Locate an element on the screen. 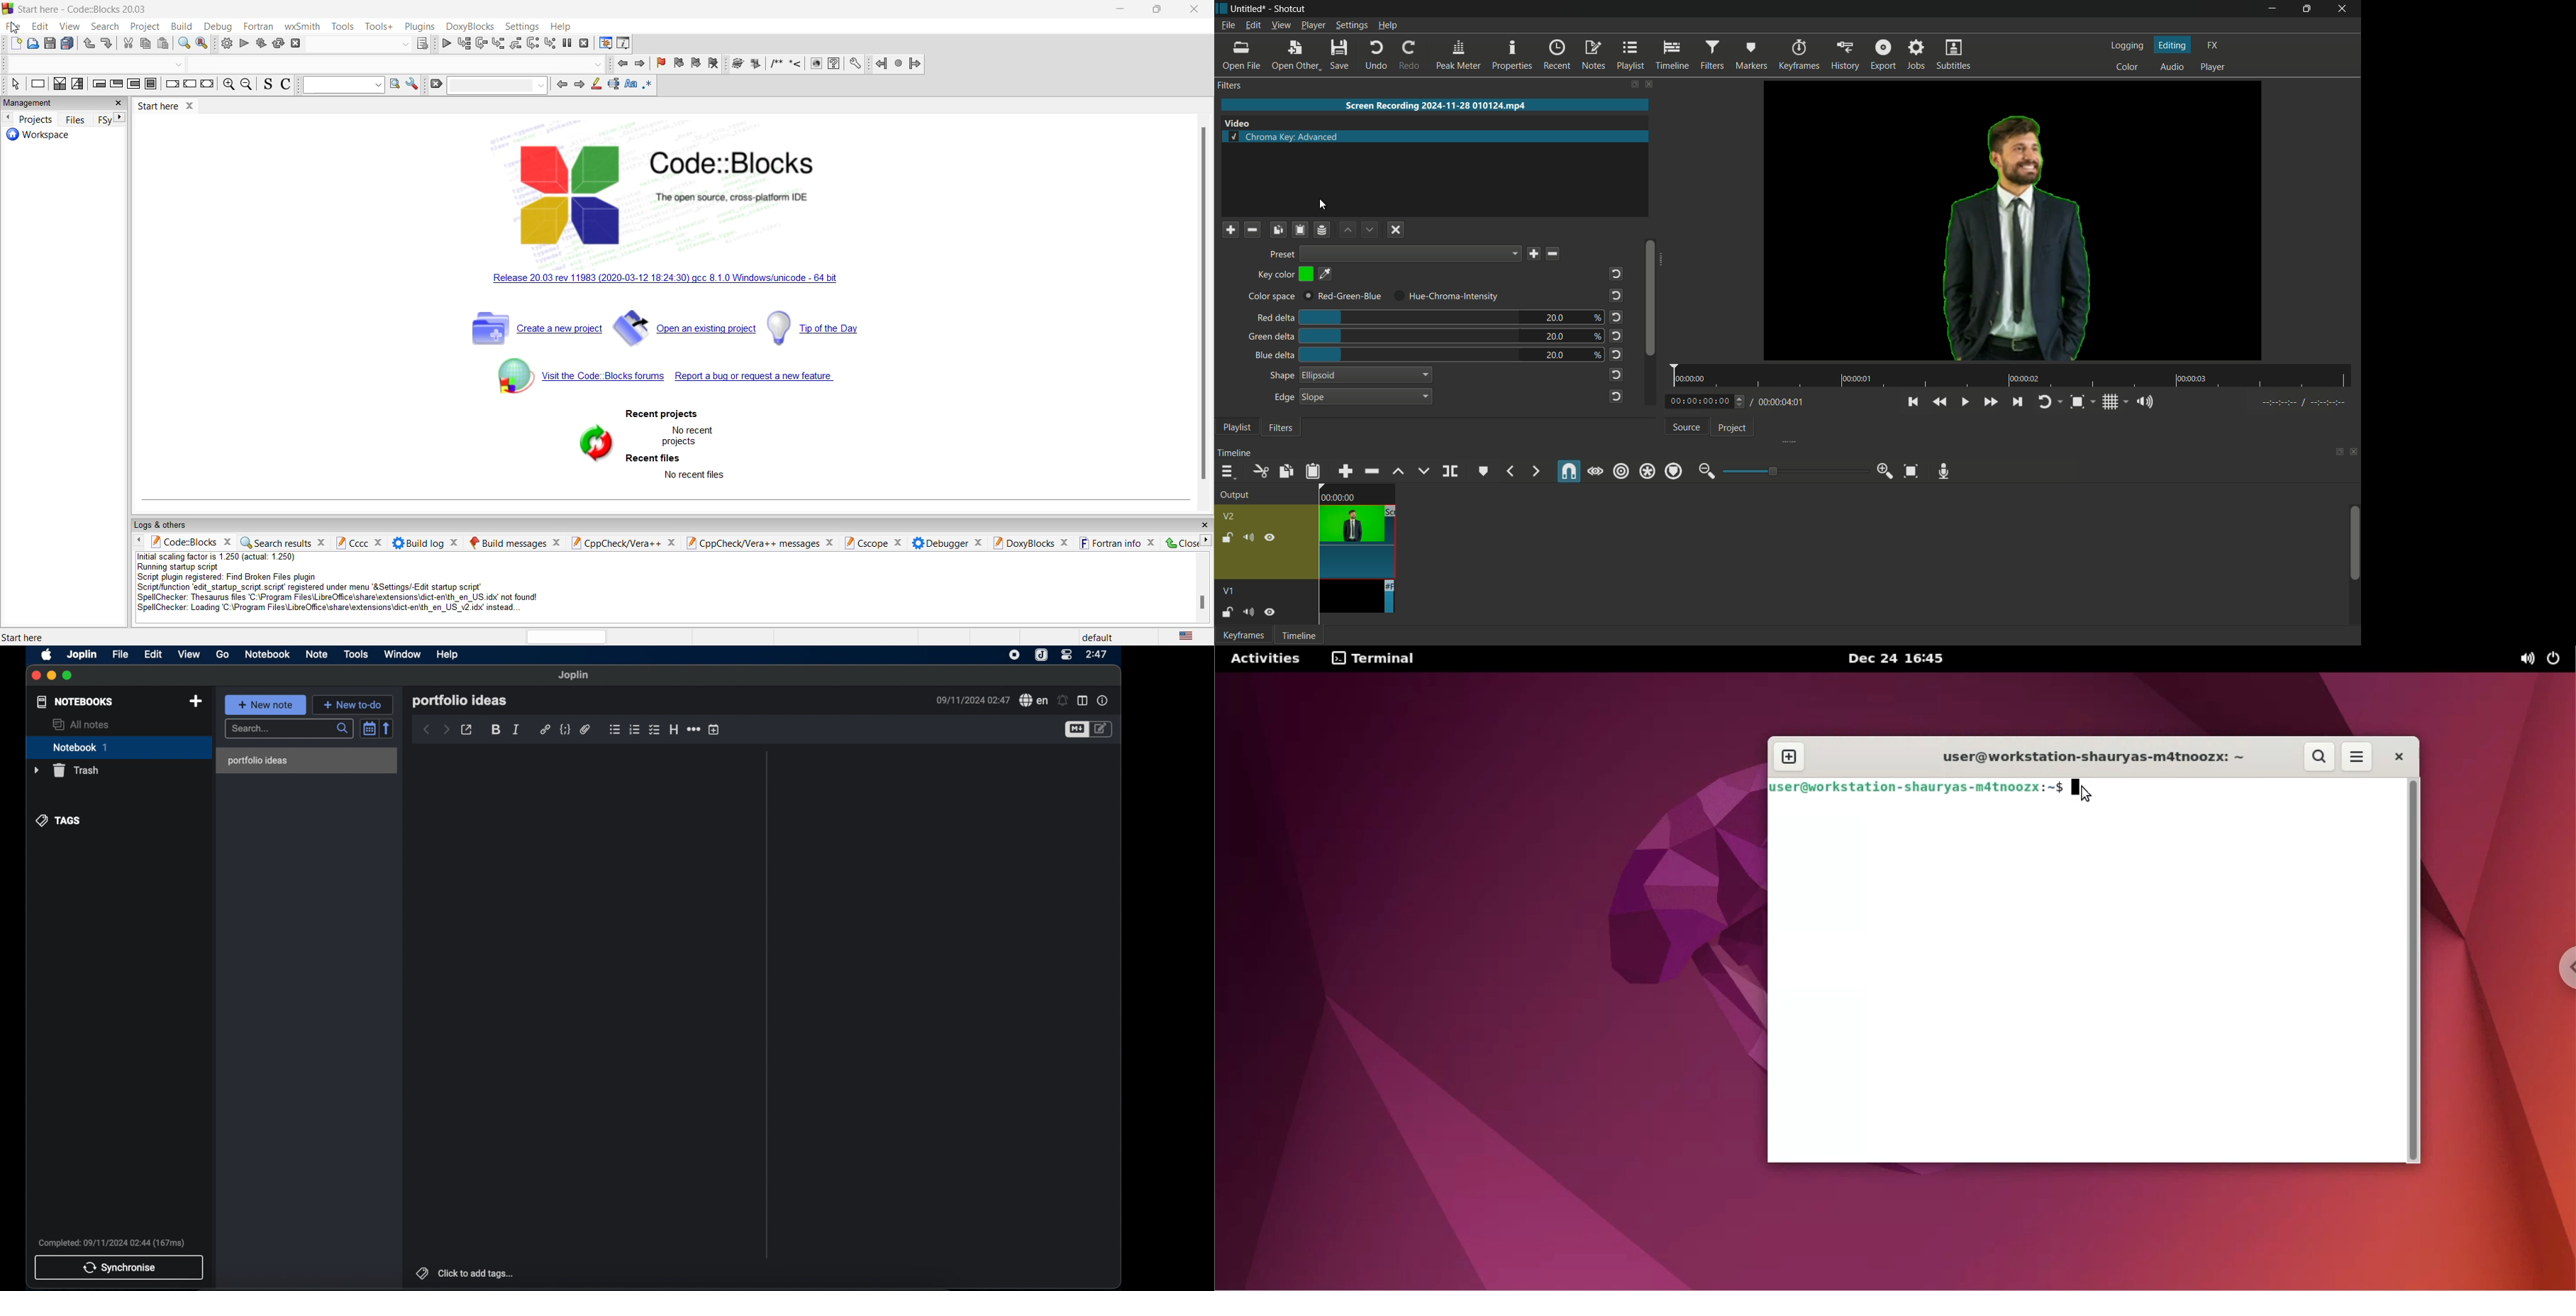 This screenshot has width=2576, height=1316. green delta is located at coordinates (1270, 336).